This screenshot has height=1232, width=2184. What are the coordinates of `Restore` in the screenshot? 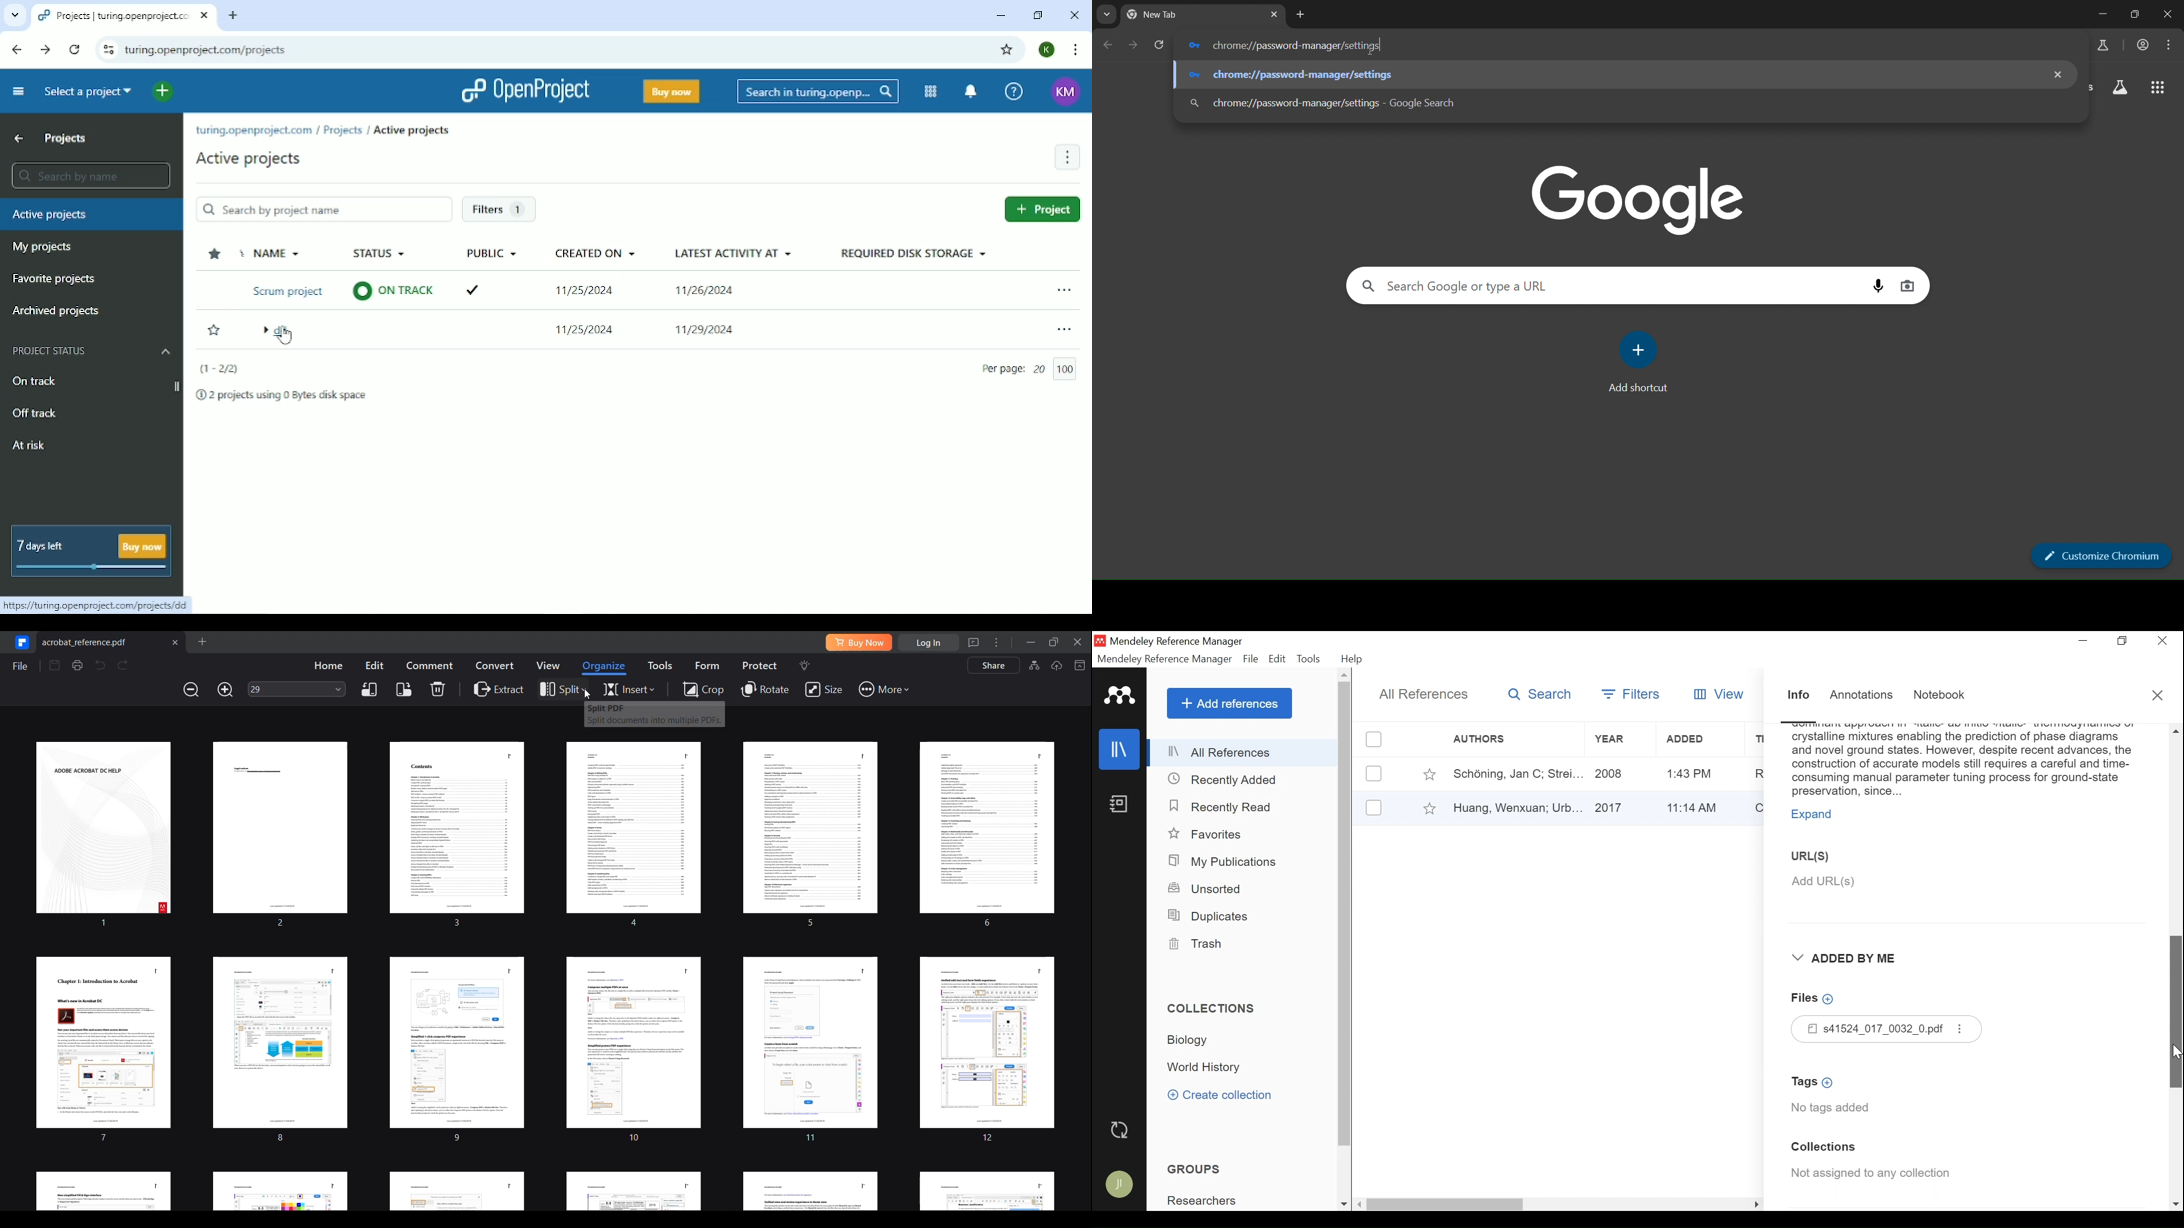 It's located at (2124, 641).